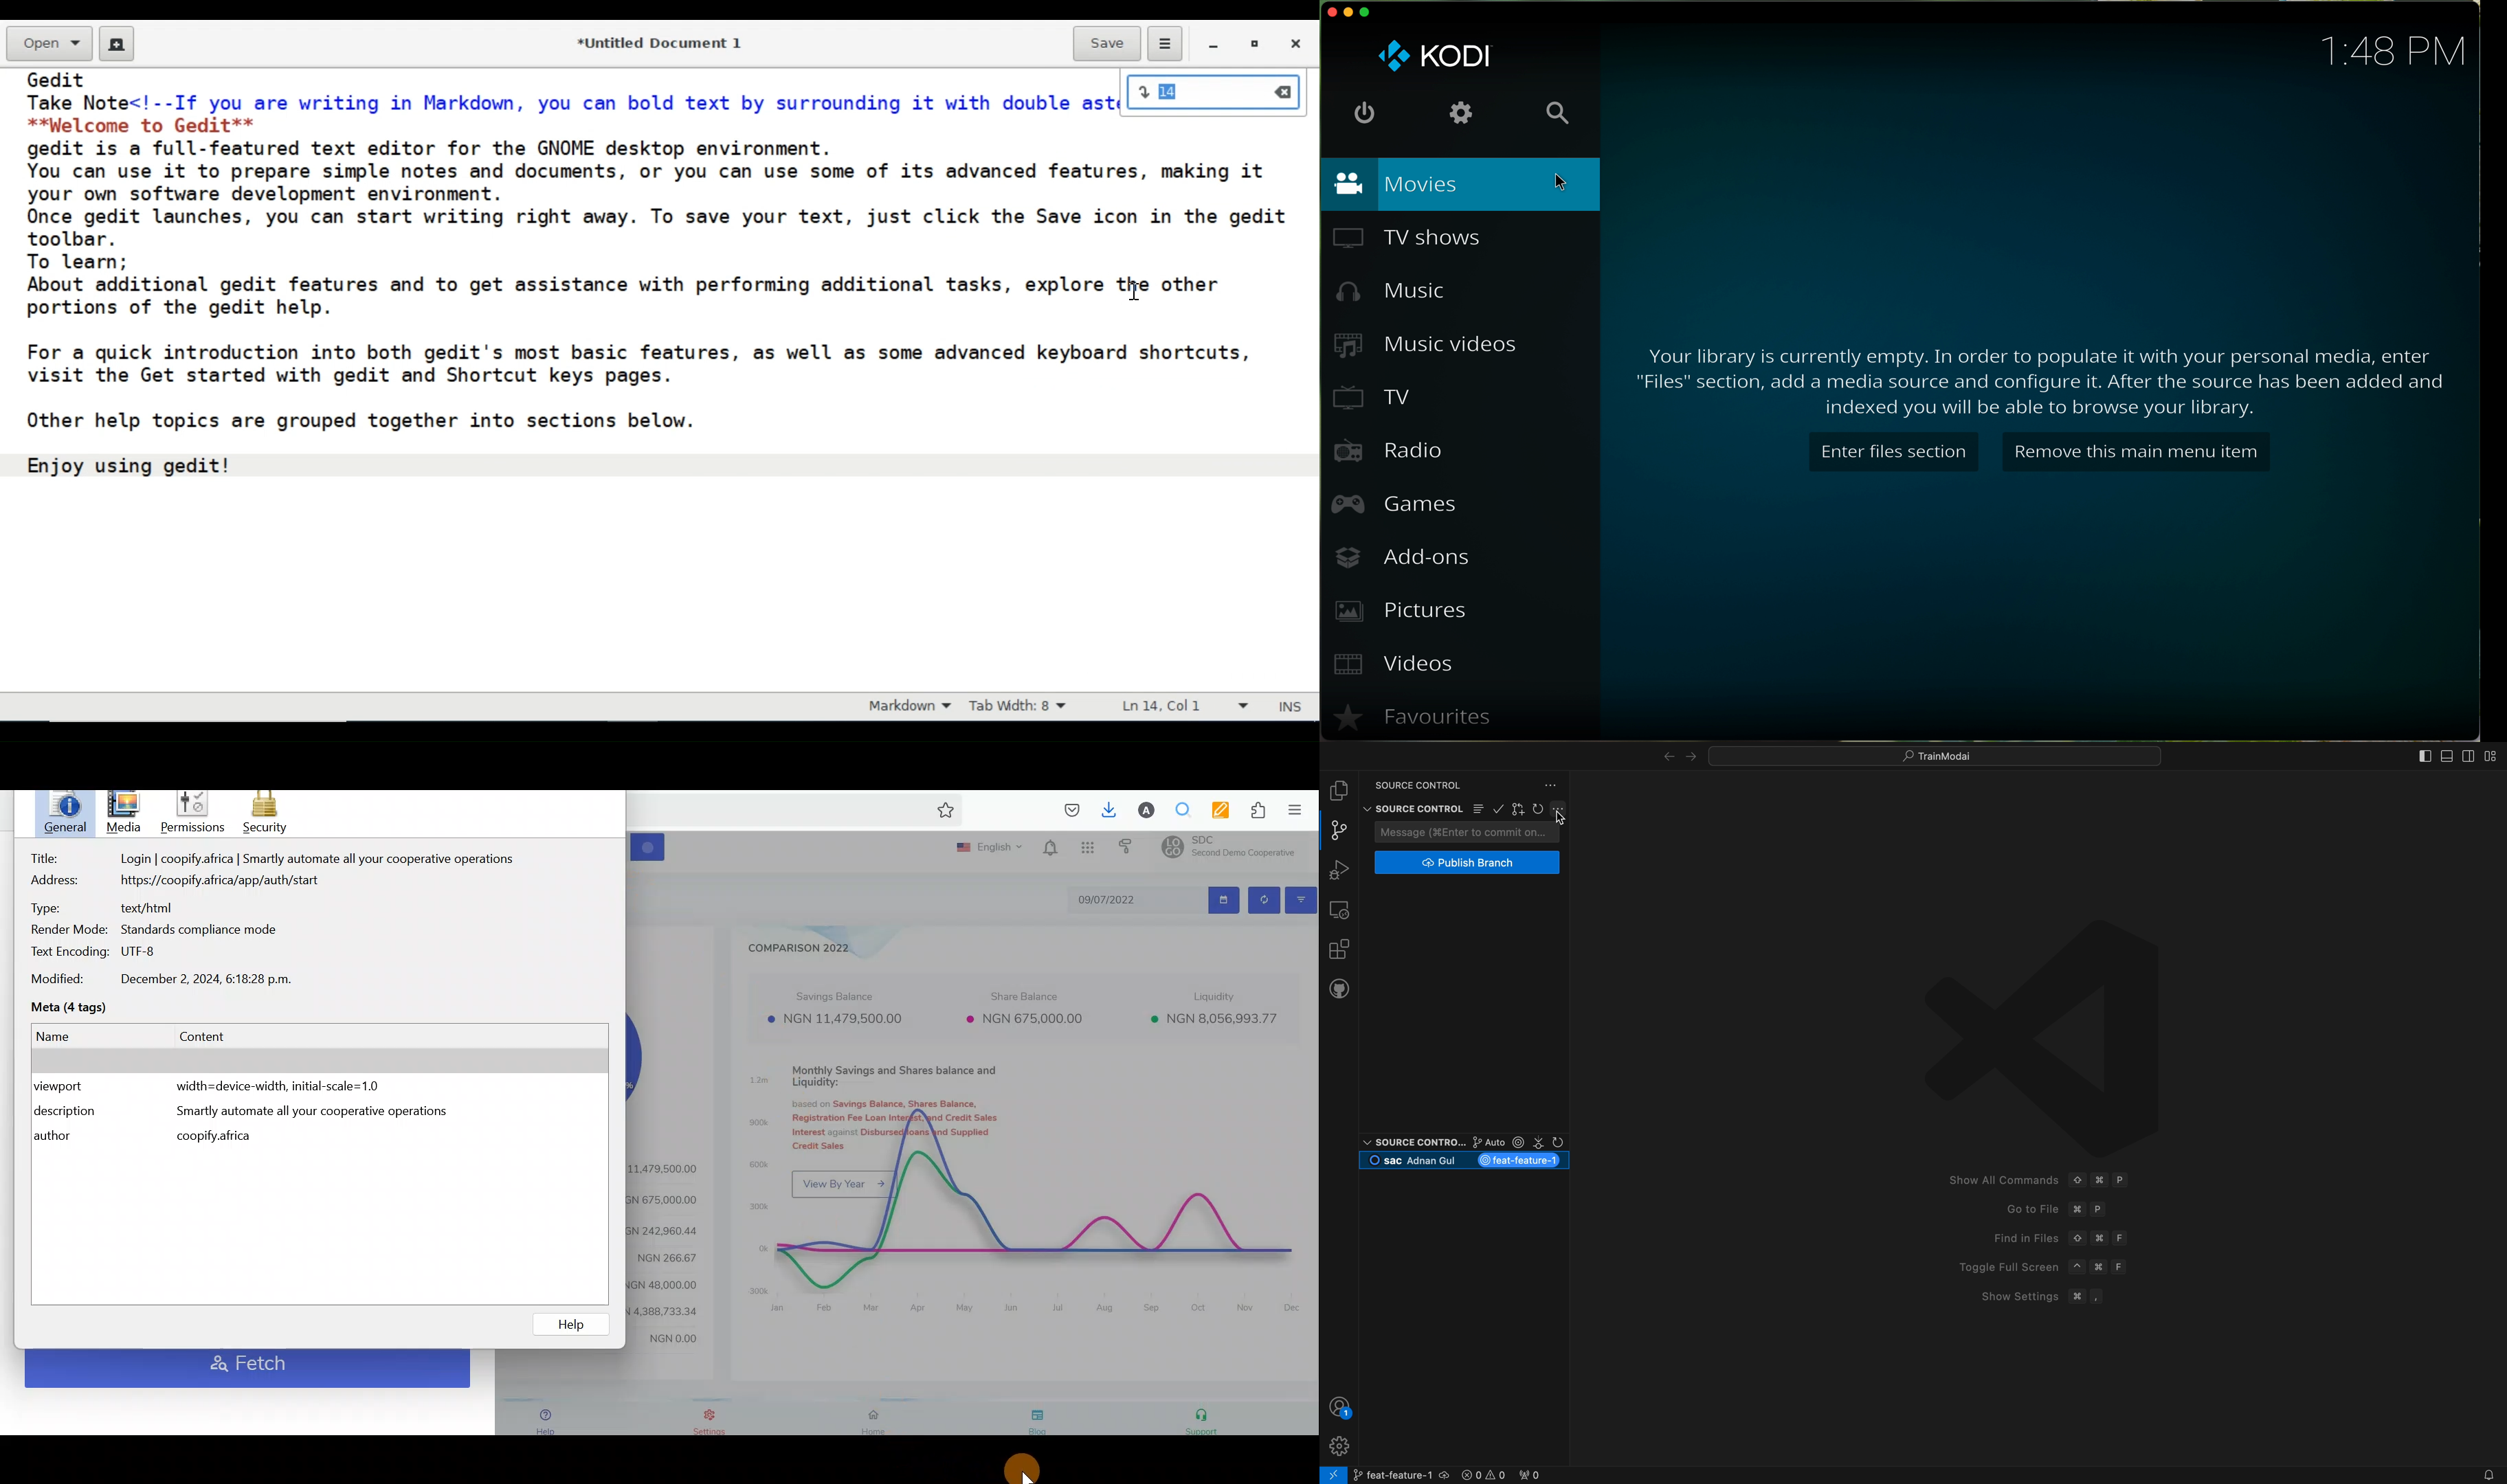 The image size is (2520, 1484). What do you see at coordinates (974, 1138) in the screenshot?
I see `Dashboard with charts` at bounding box center [974, 1138].